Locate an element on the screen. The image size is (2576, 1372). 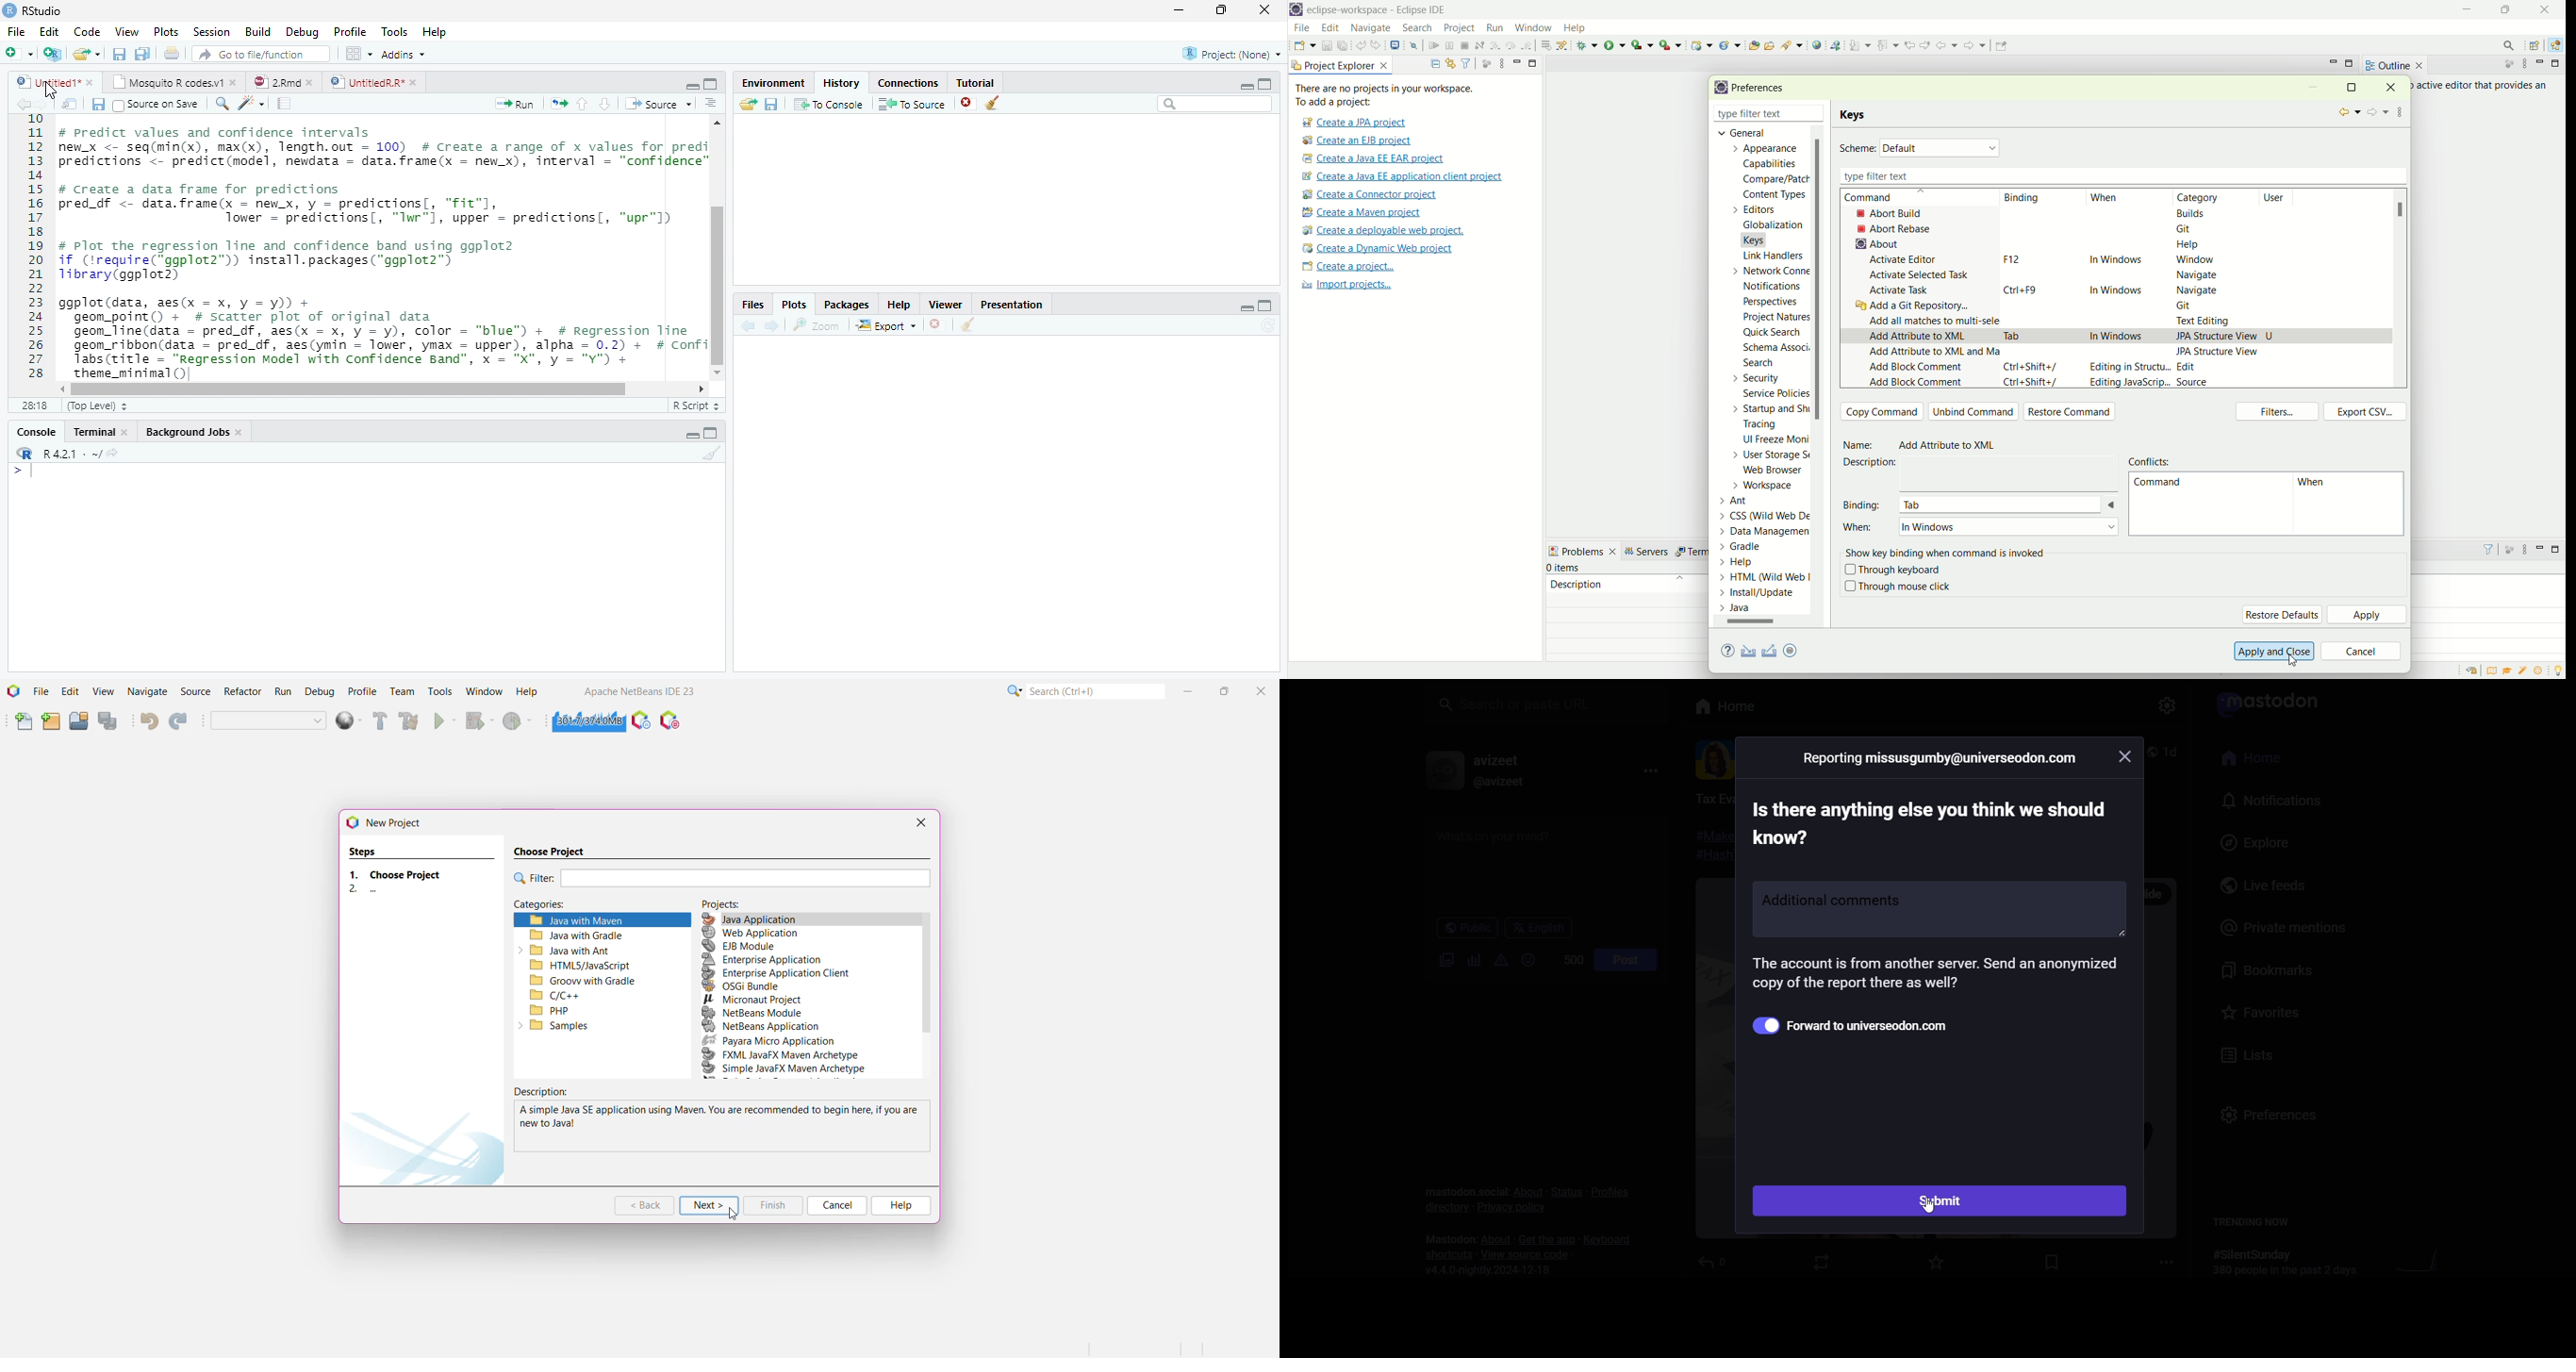
Grooww with Gradle is located at coordinates (604, 979).